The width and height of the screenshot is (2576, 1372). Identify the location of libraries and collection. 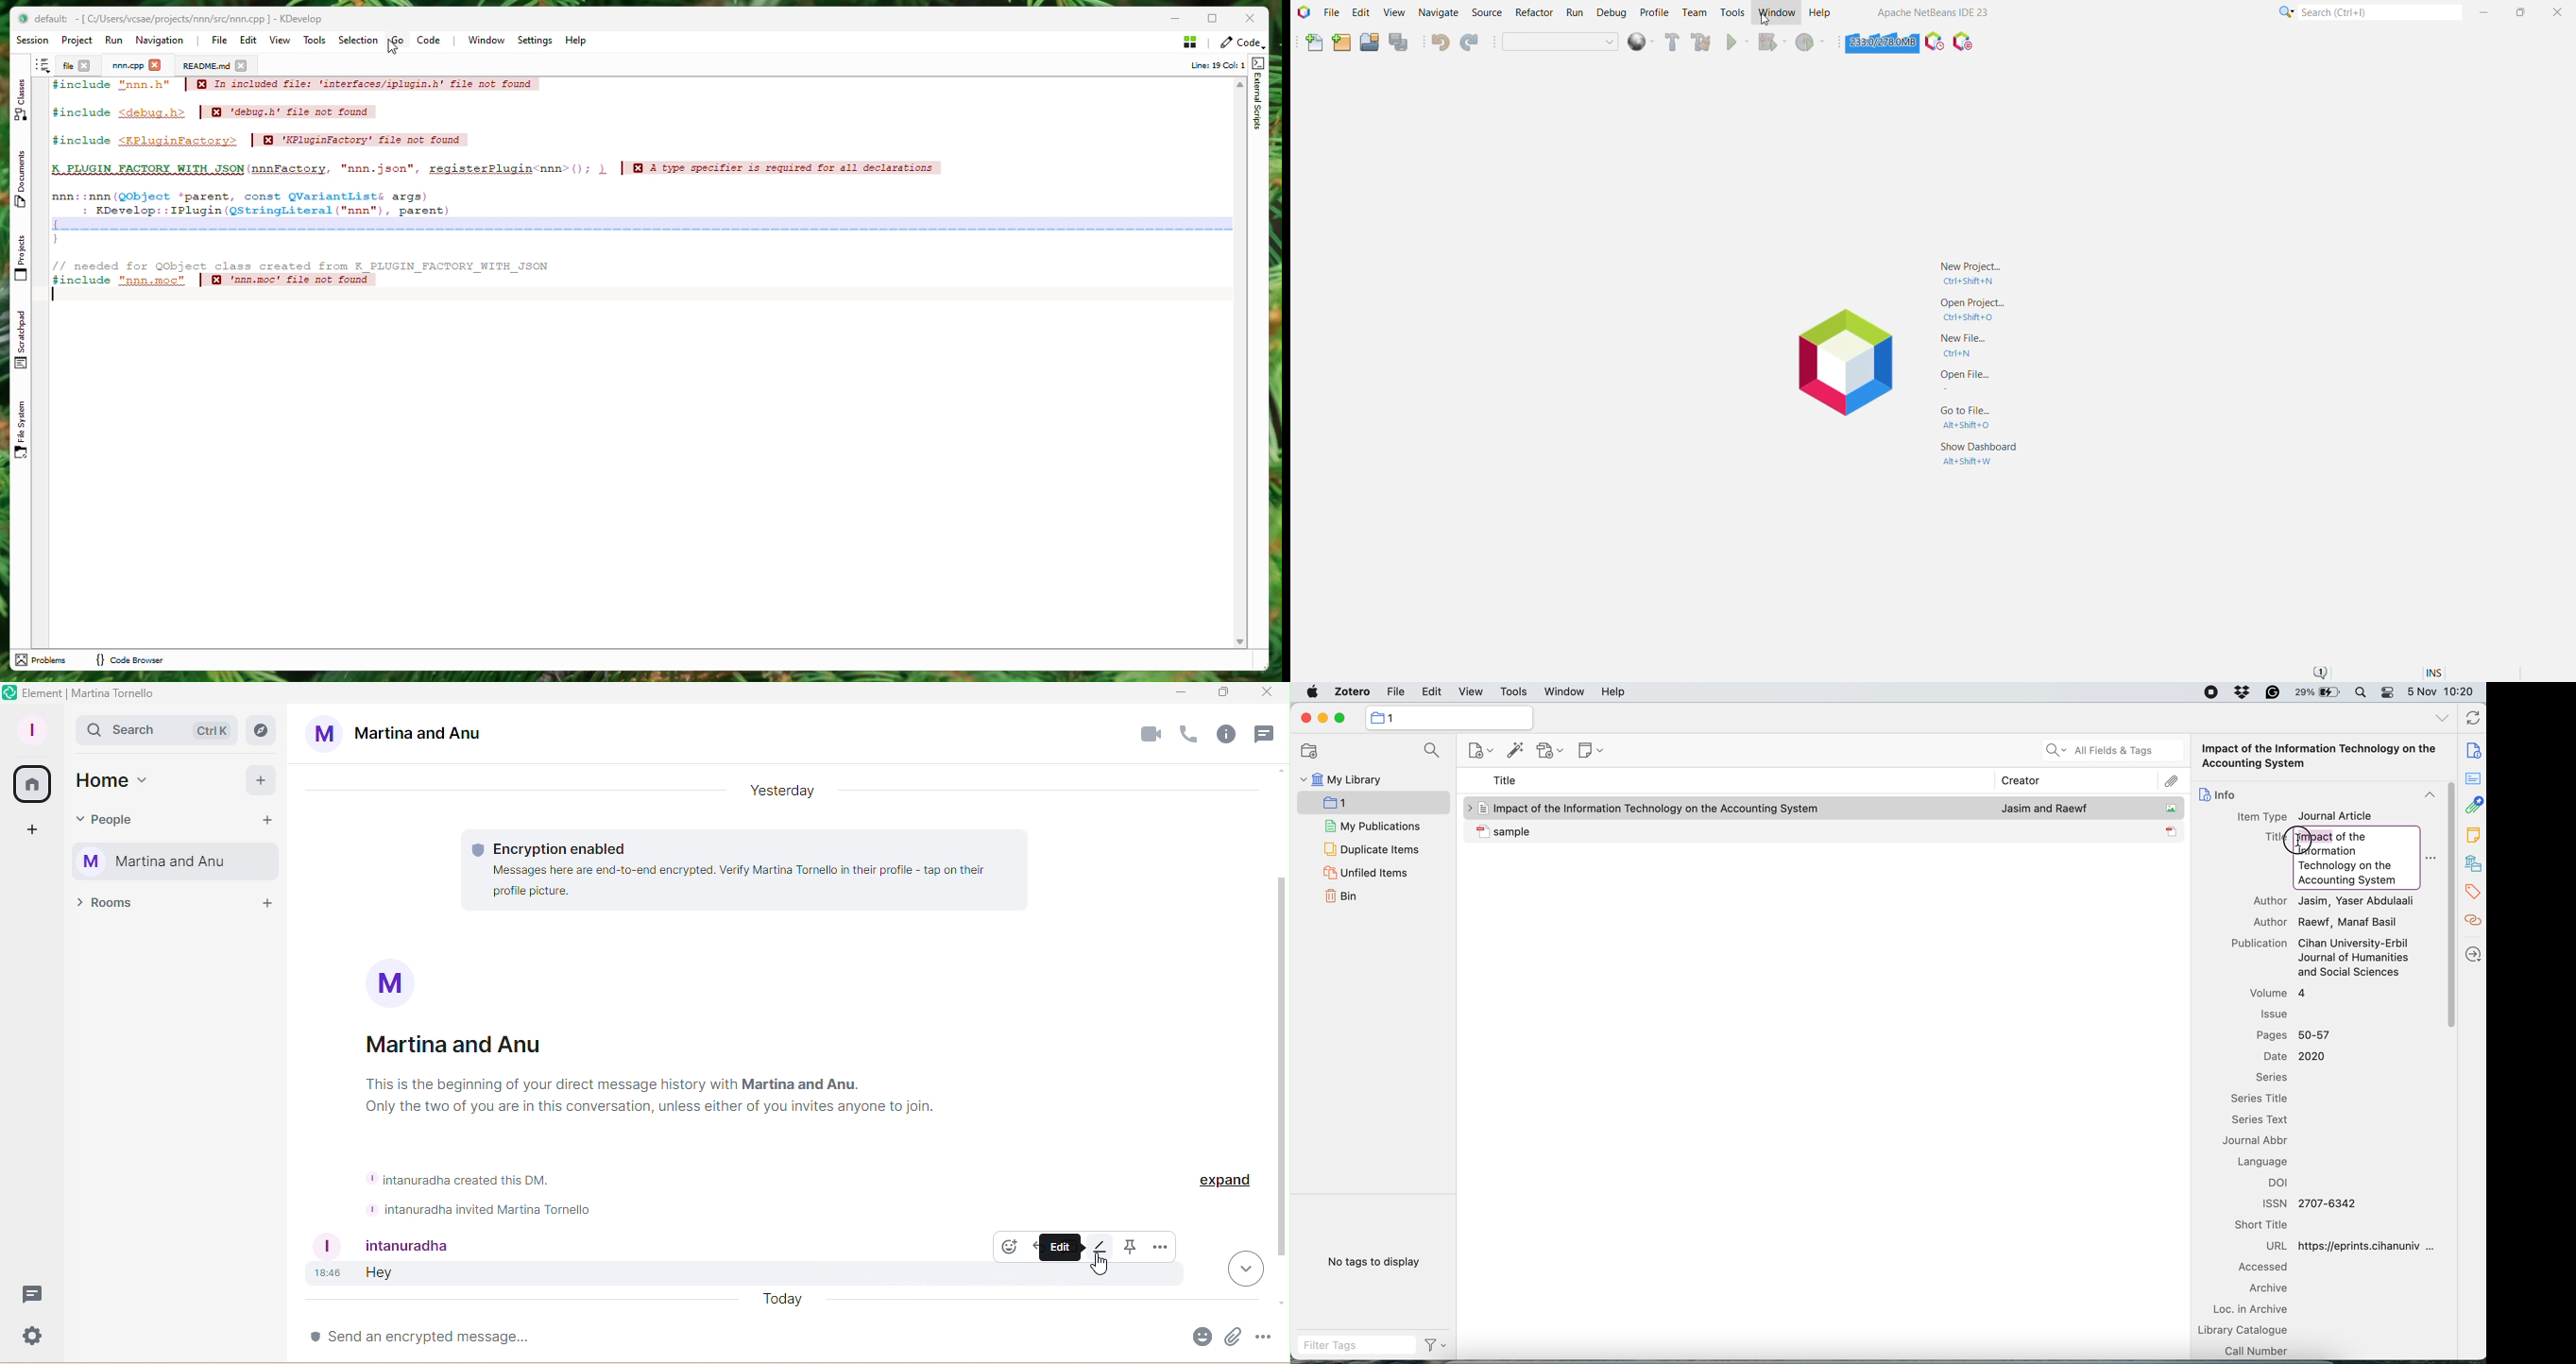
(2473, 863).